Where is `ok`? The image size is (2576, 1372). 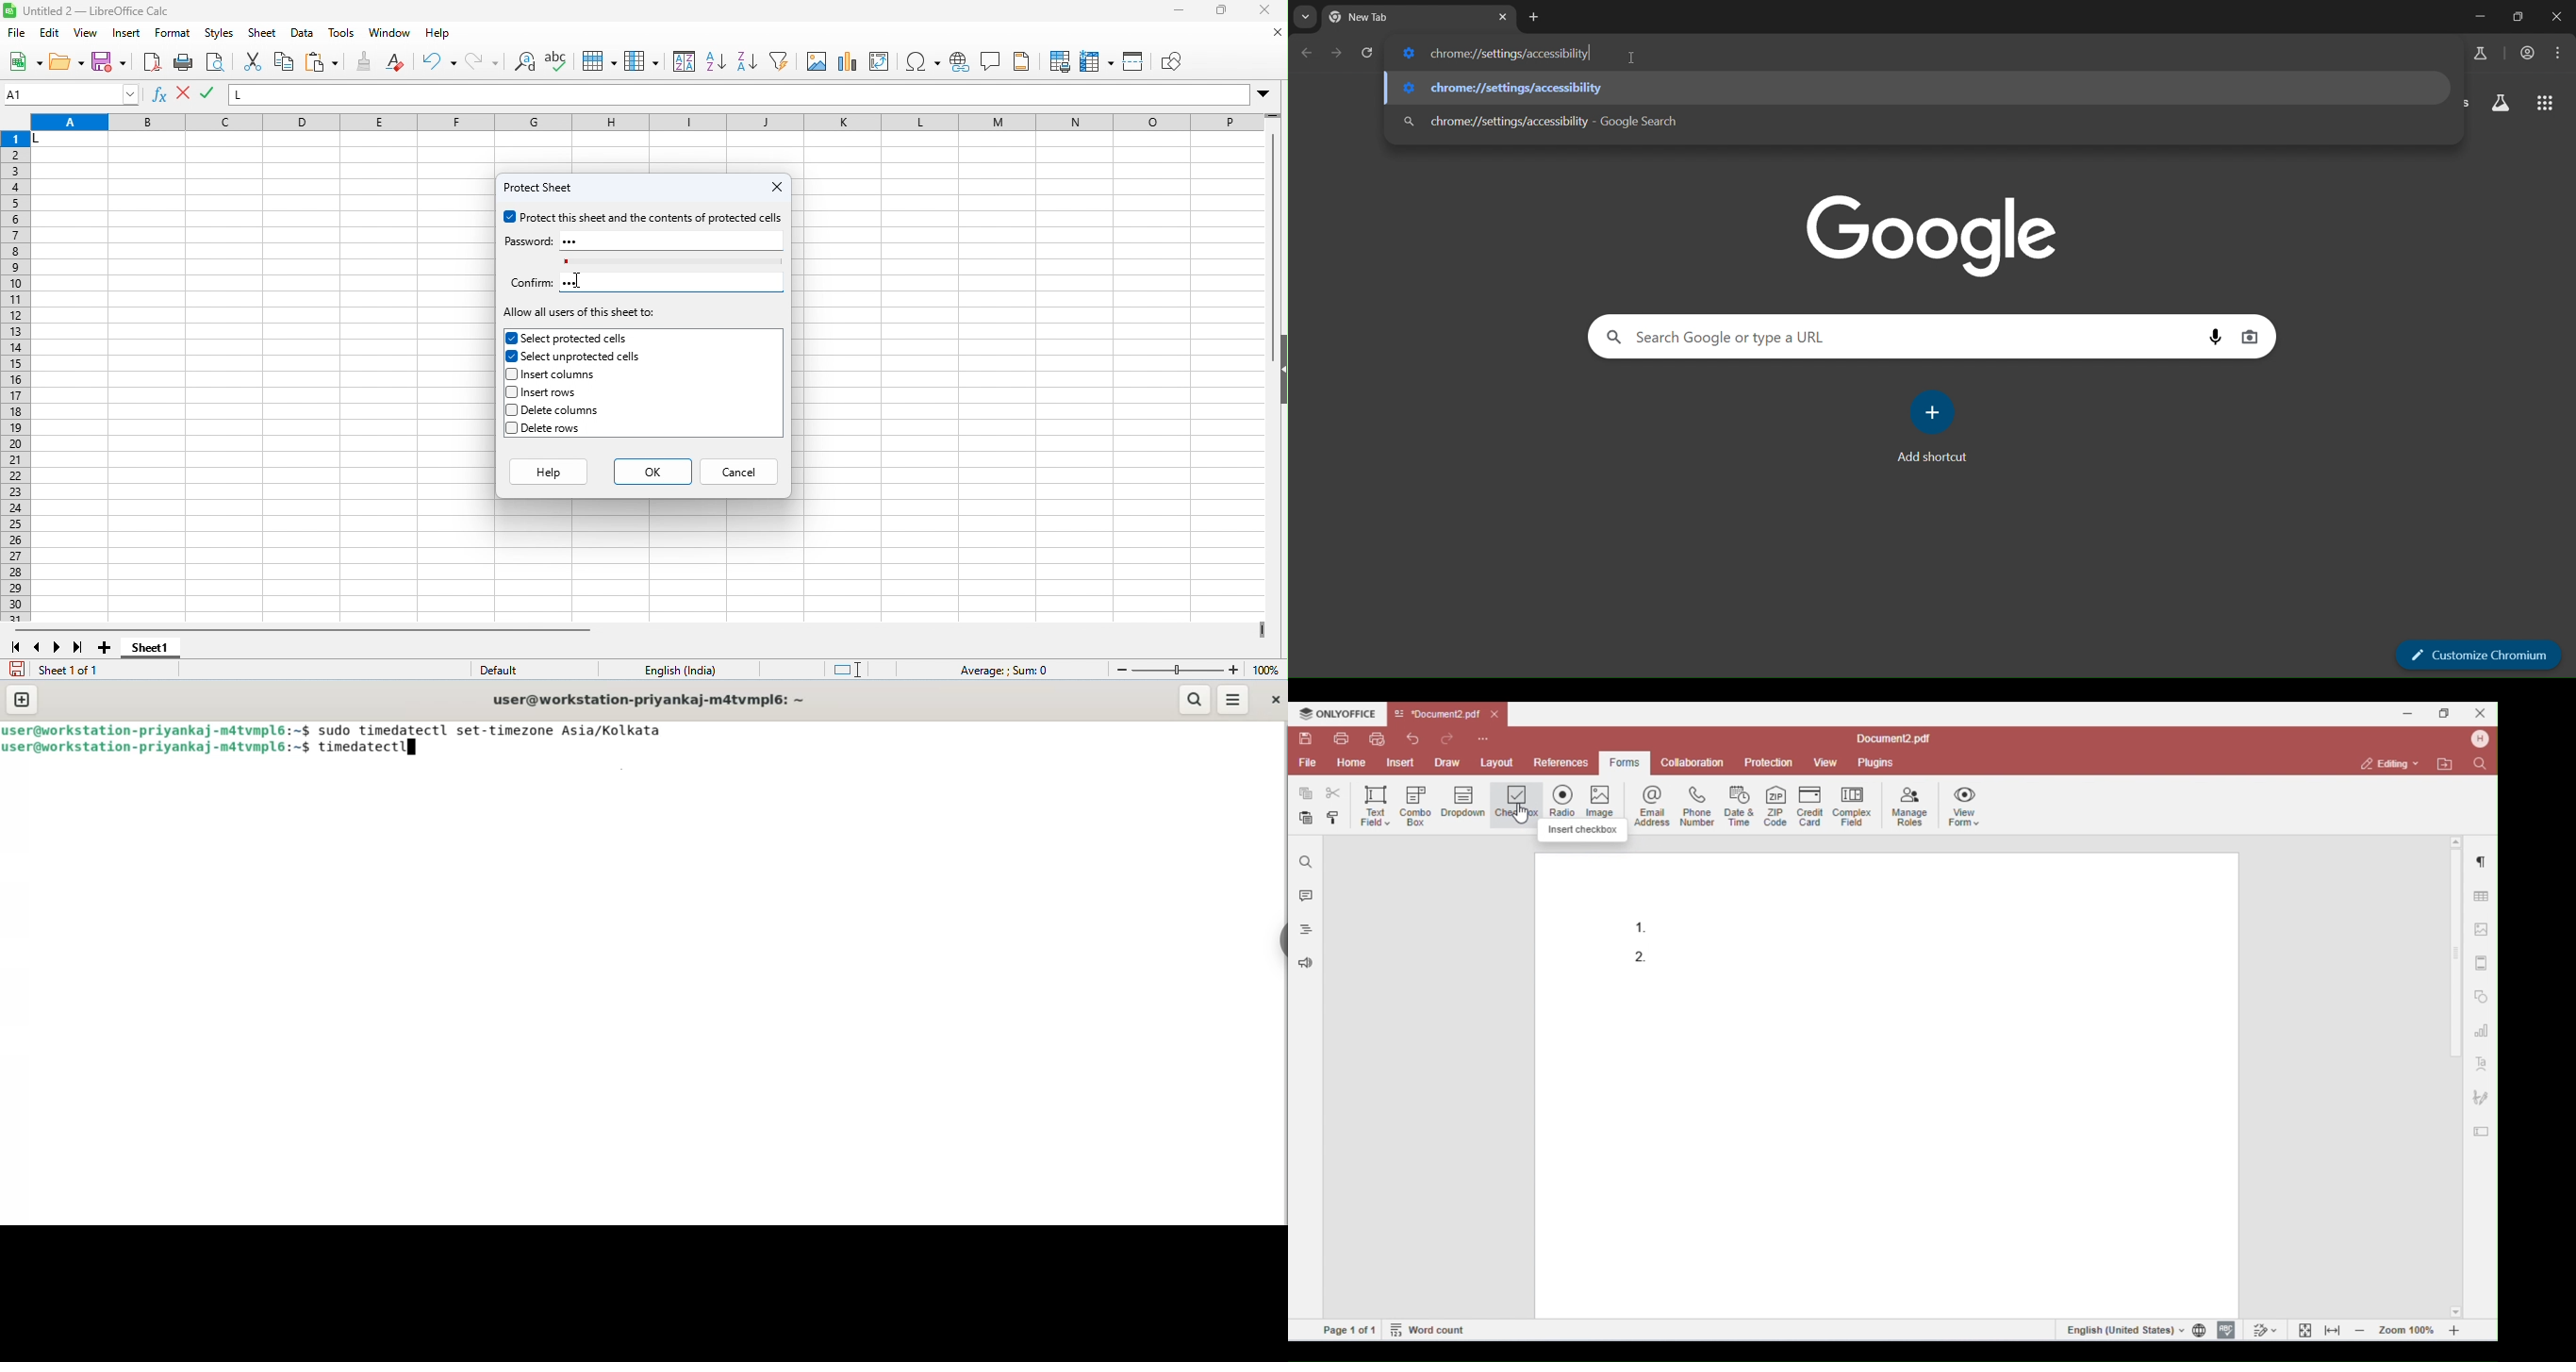
ok is located at coordinates (652, 470).